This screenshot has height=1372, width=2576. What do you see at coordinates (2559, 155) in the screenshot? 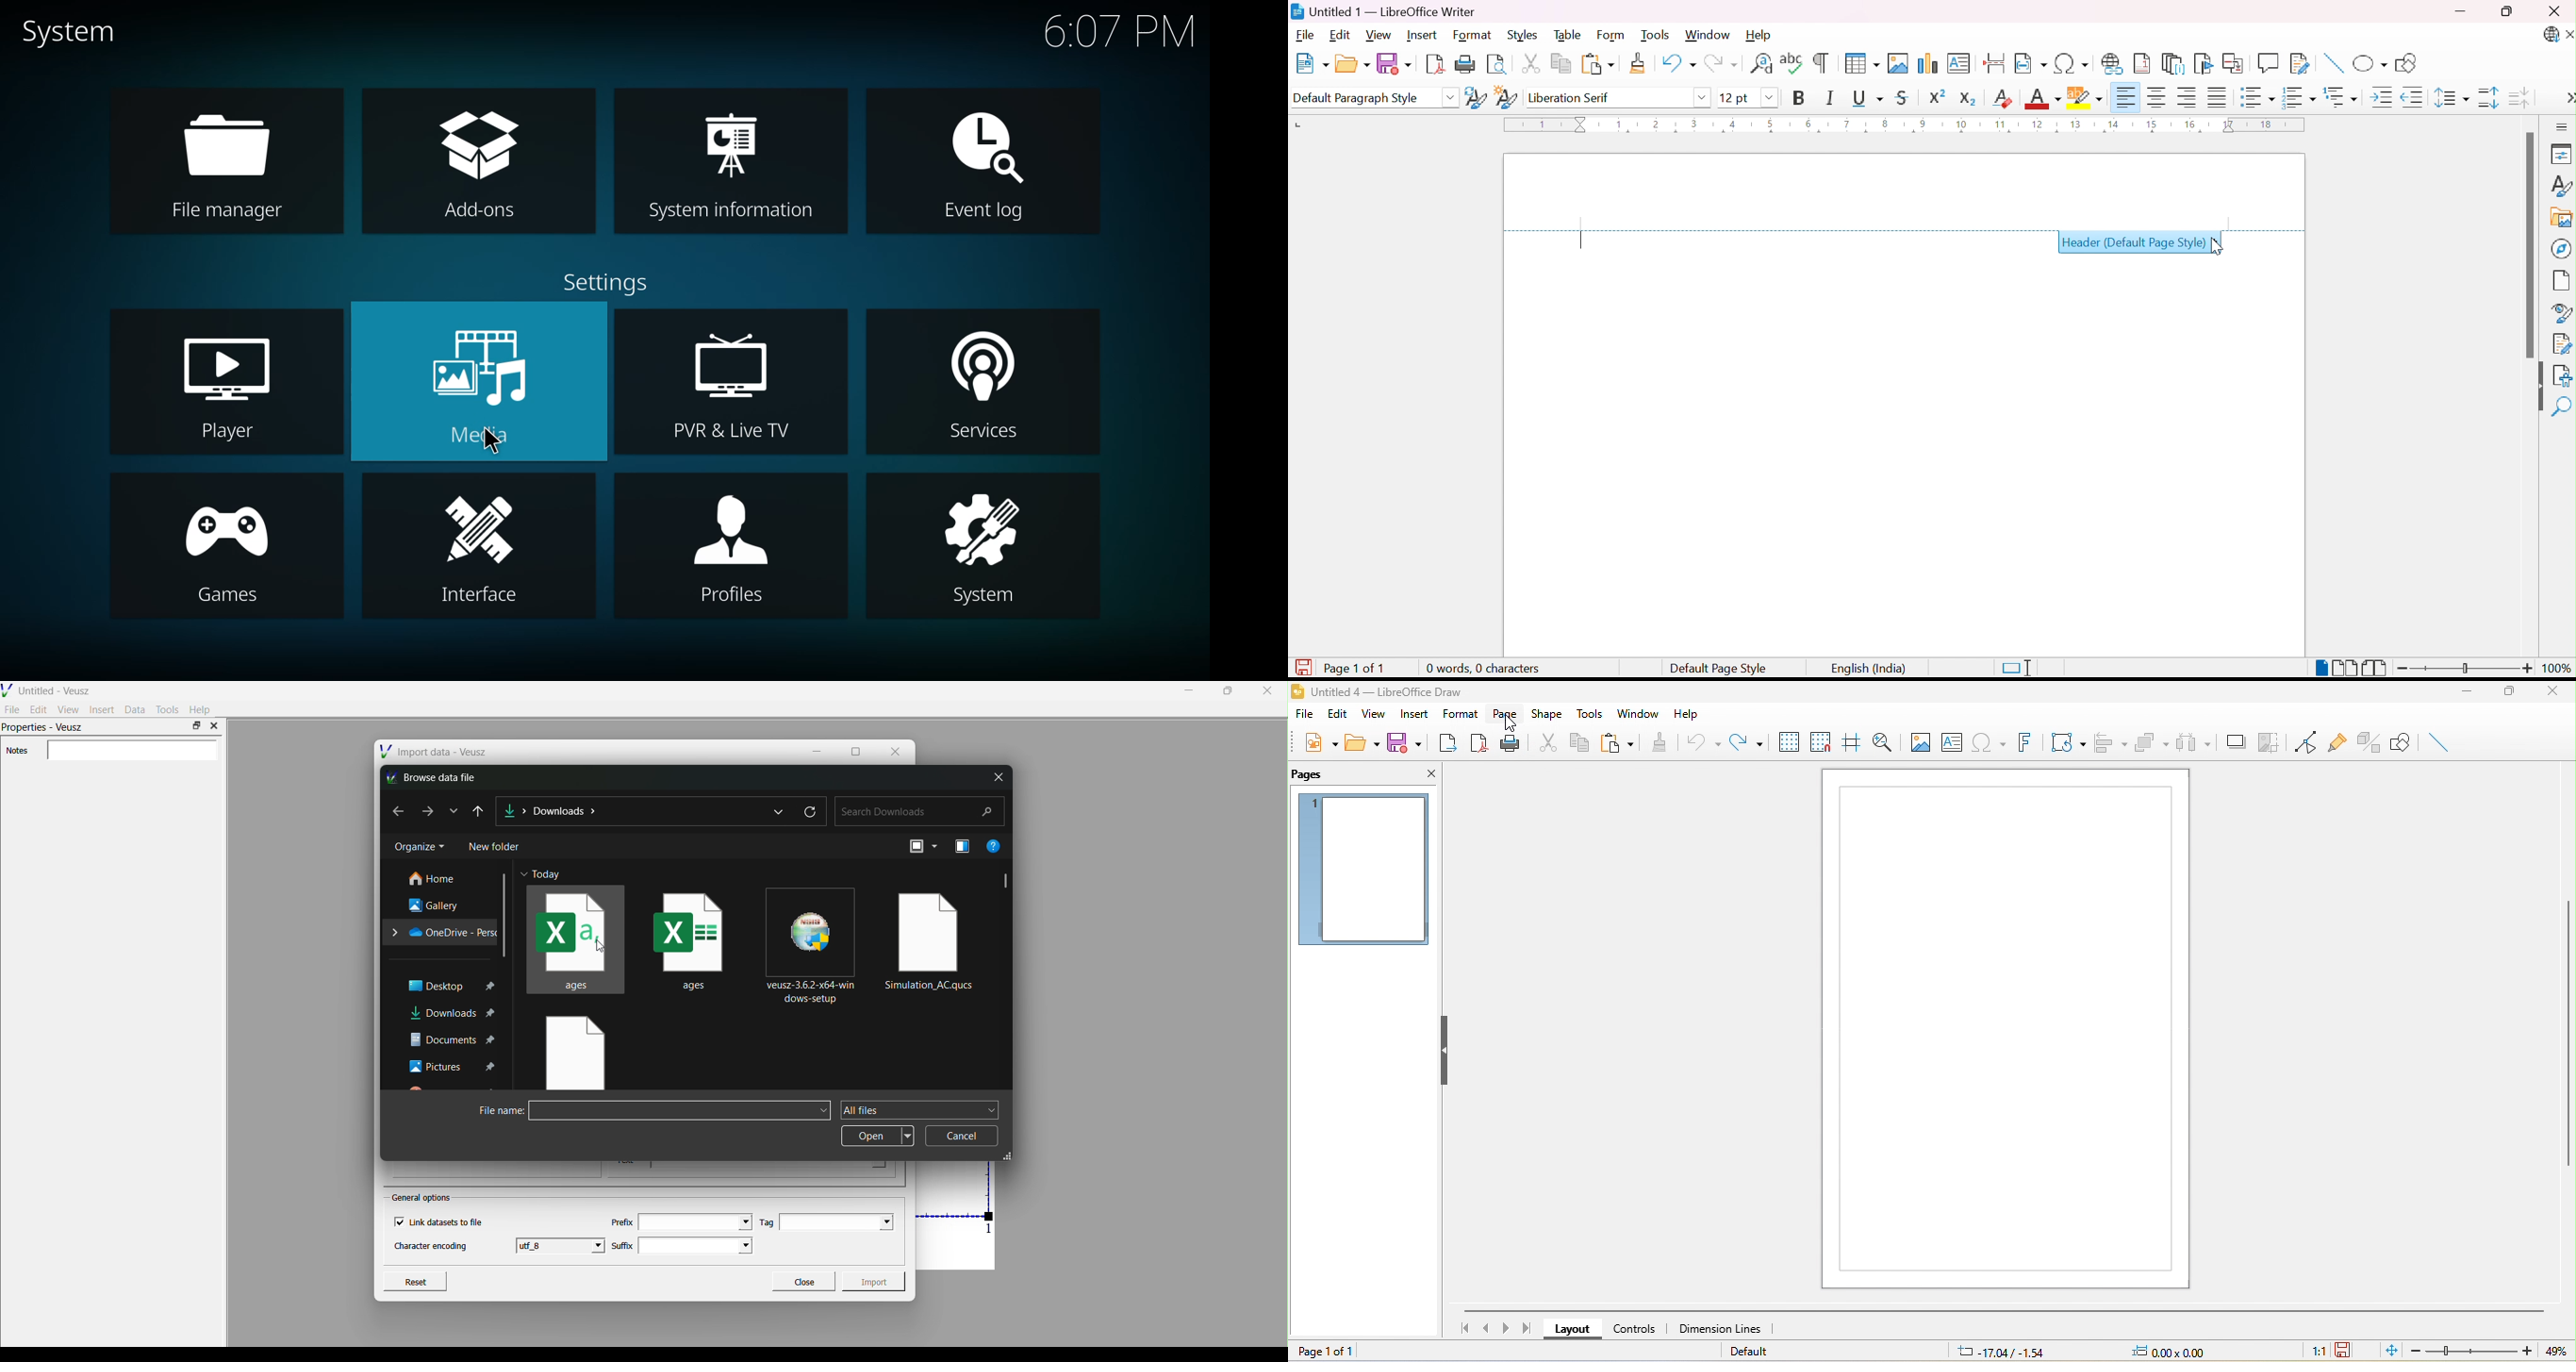
I see `Properties` at bounding box center [2559, 155].